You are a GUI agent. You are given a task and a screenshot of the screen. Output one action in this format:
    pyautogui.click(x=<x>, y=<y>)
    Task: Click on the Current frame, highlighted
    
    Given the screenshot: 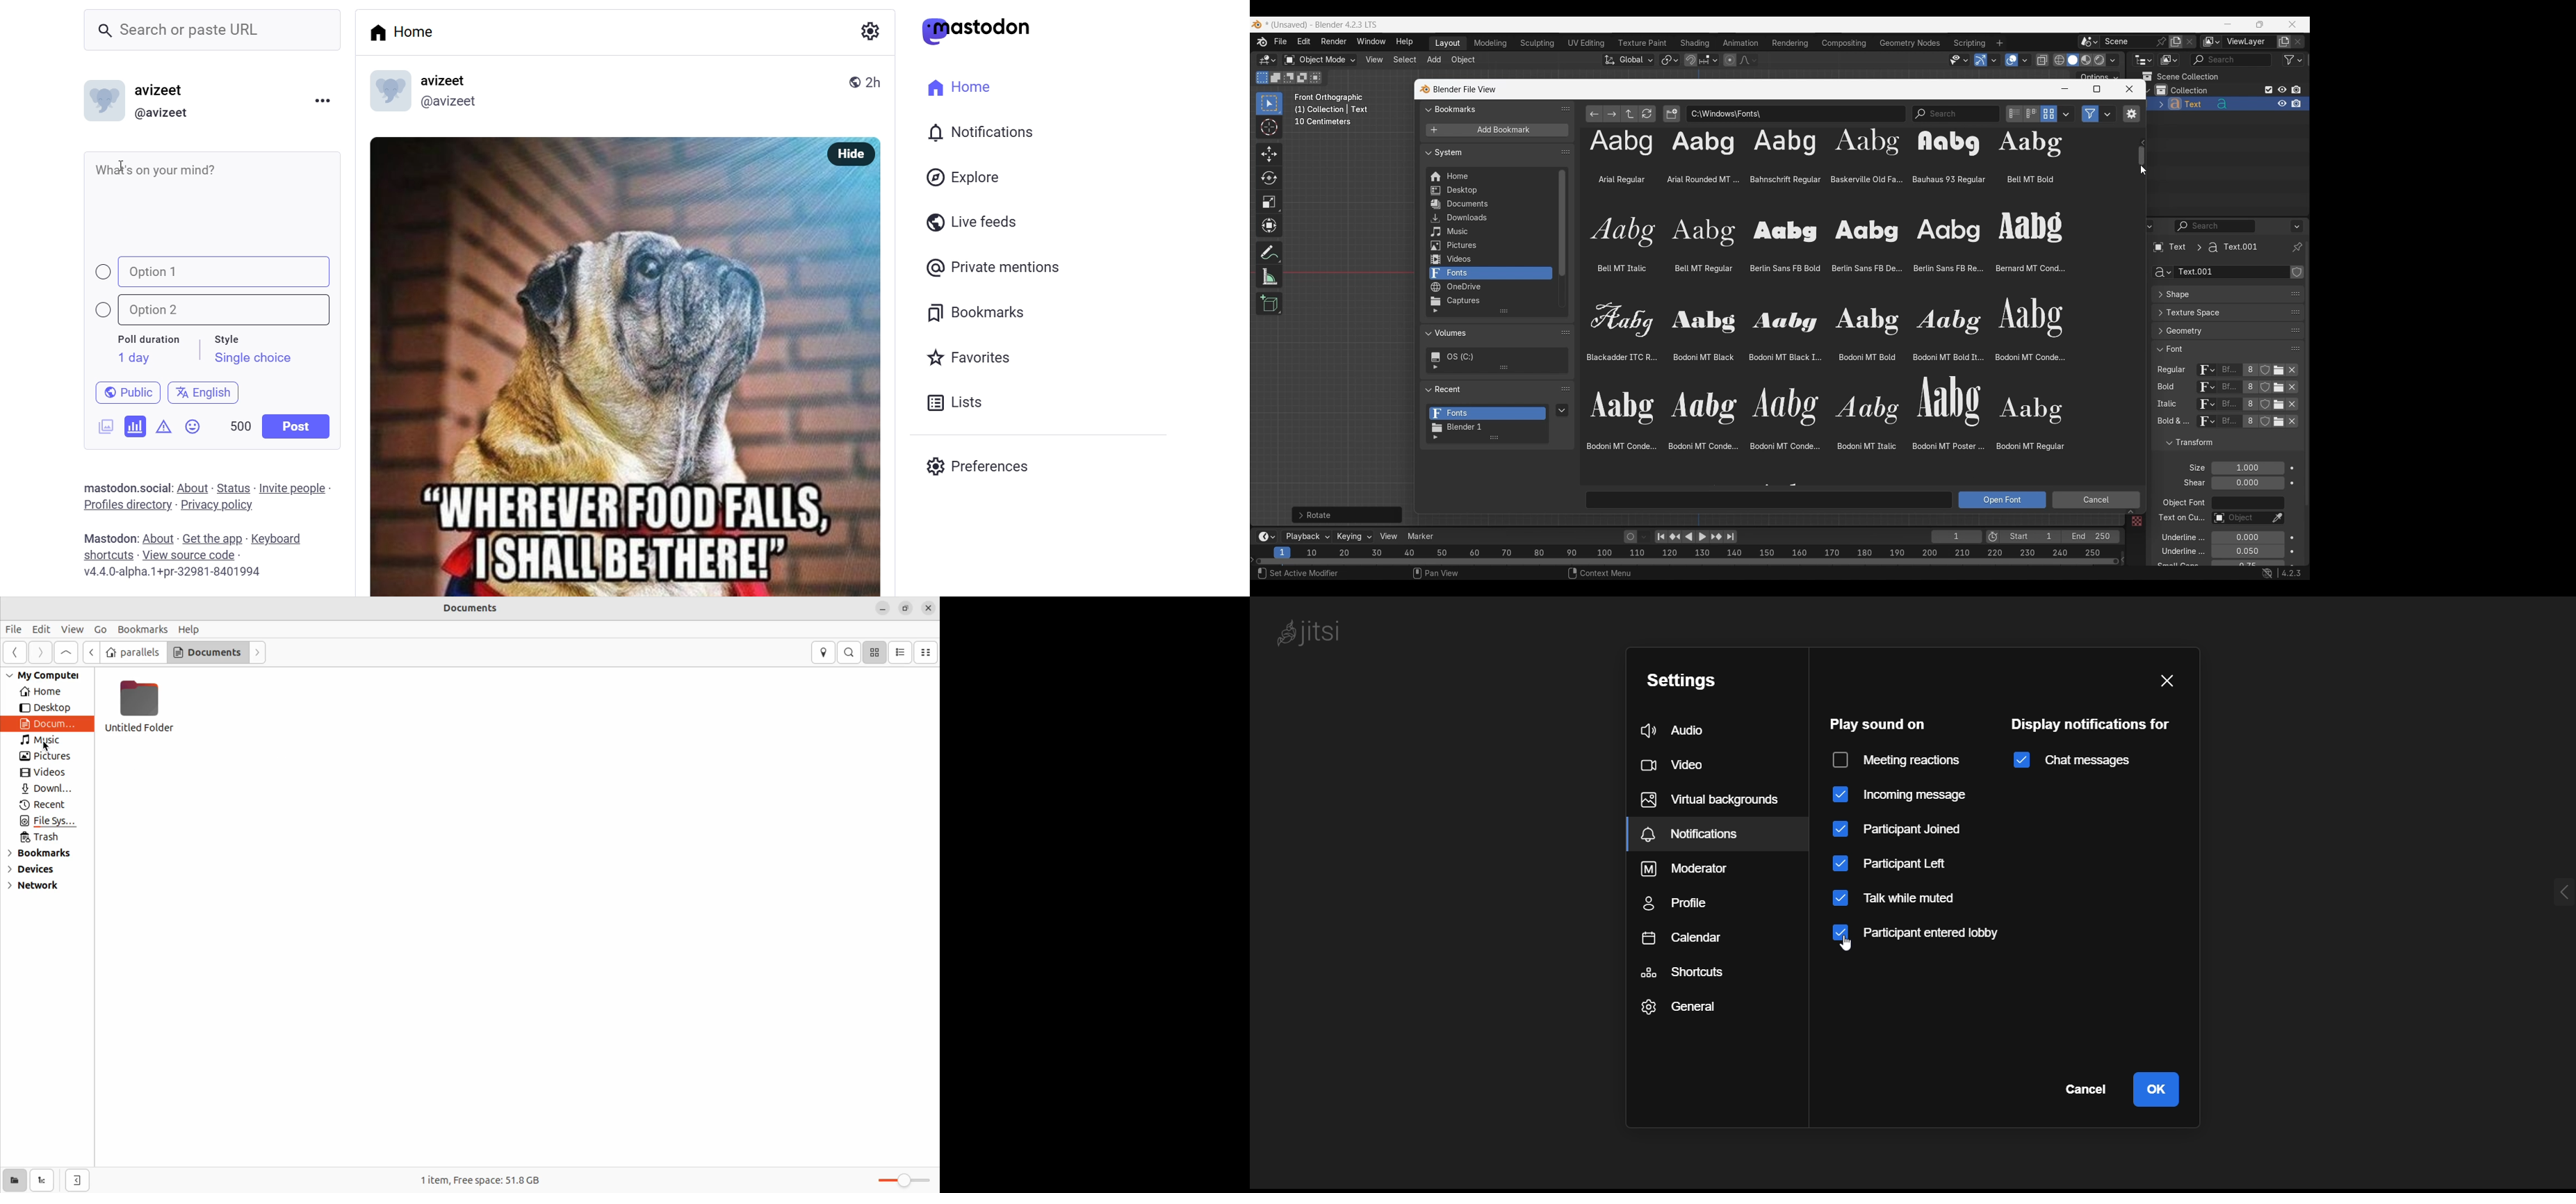 What is the action you would take?
    pyautogui.click(x=1283, y=551)
    